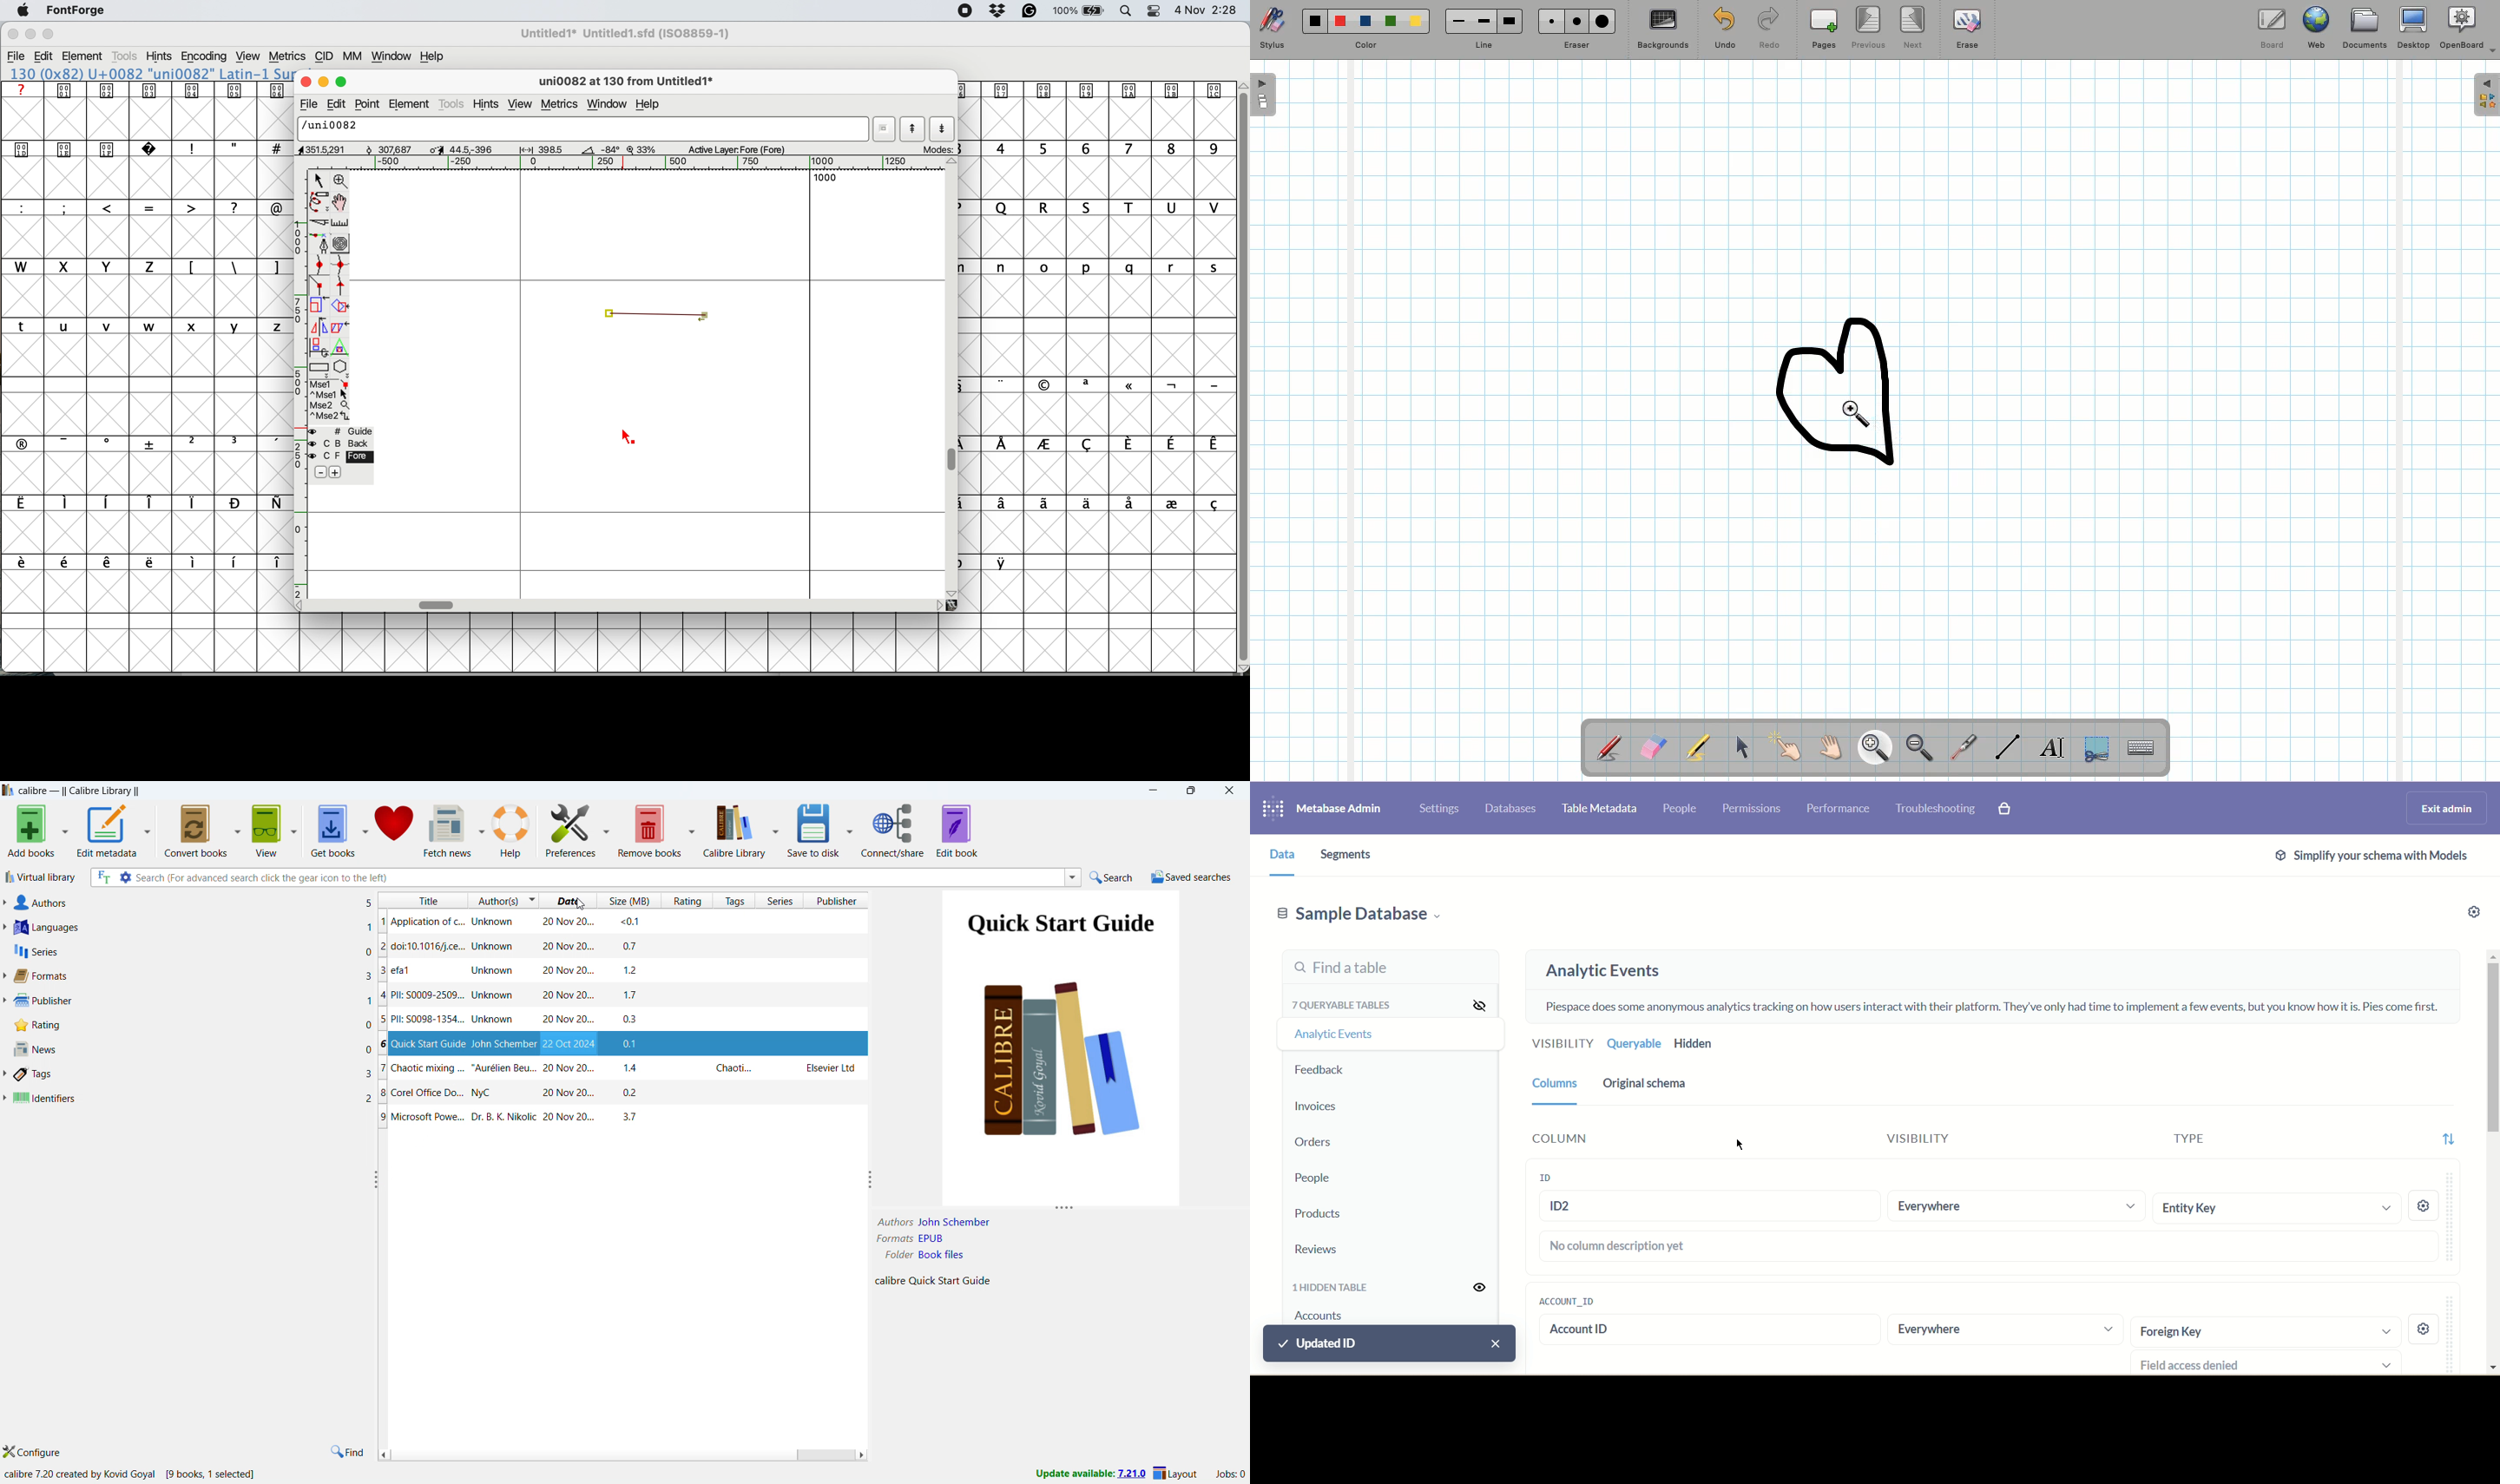 The image size is (2520, 1484). I want to click on 20 Nov 20.., so click(556, 1093).